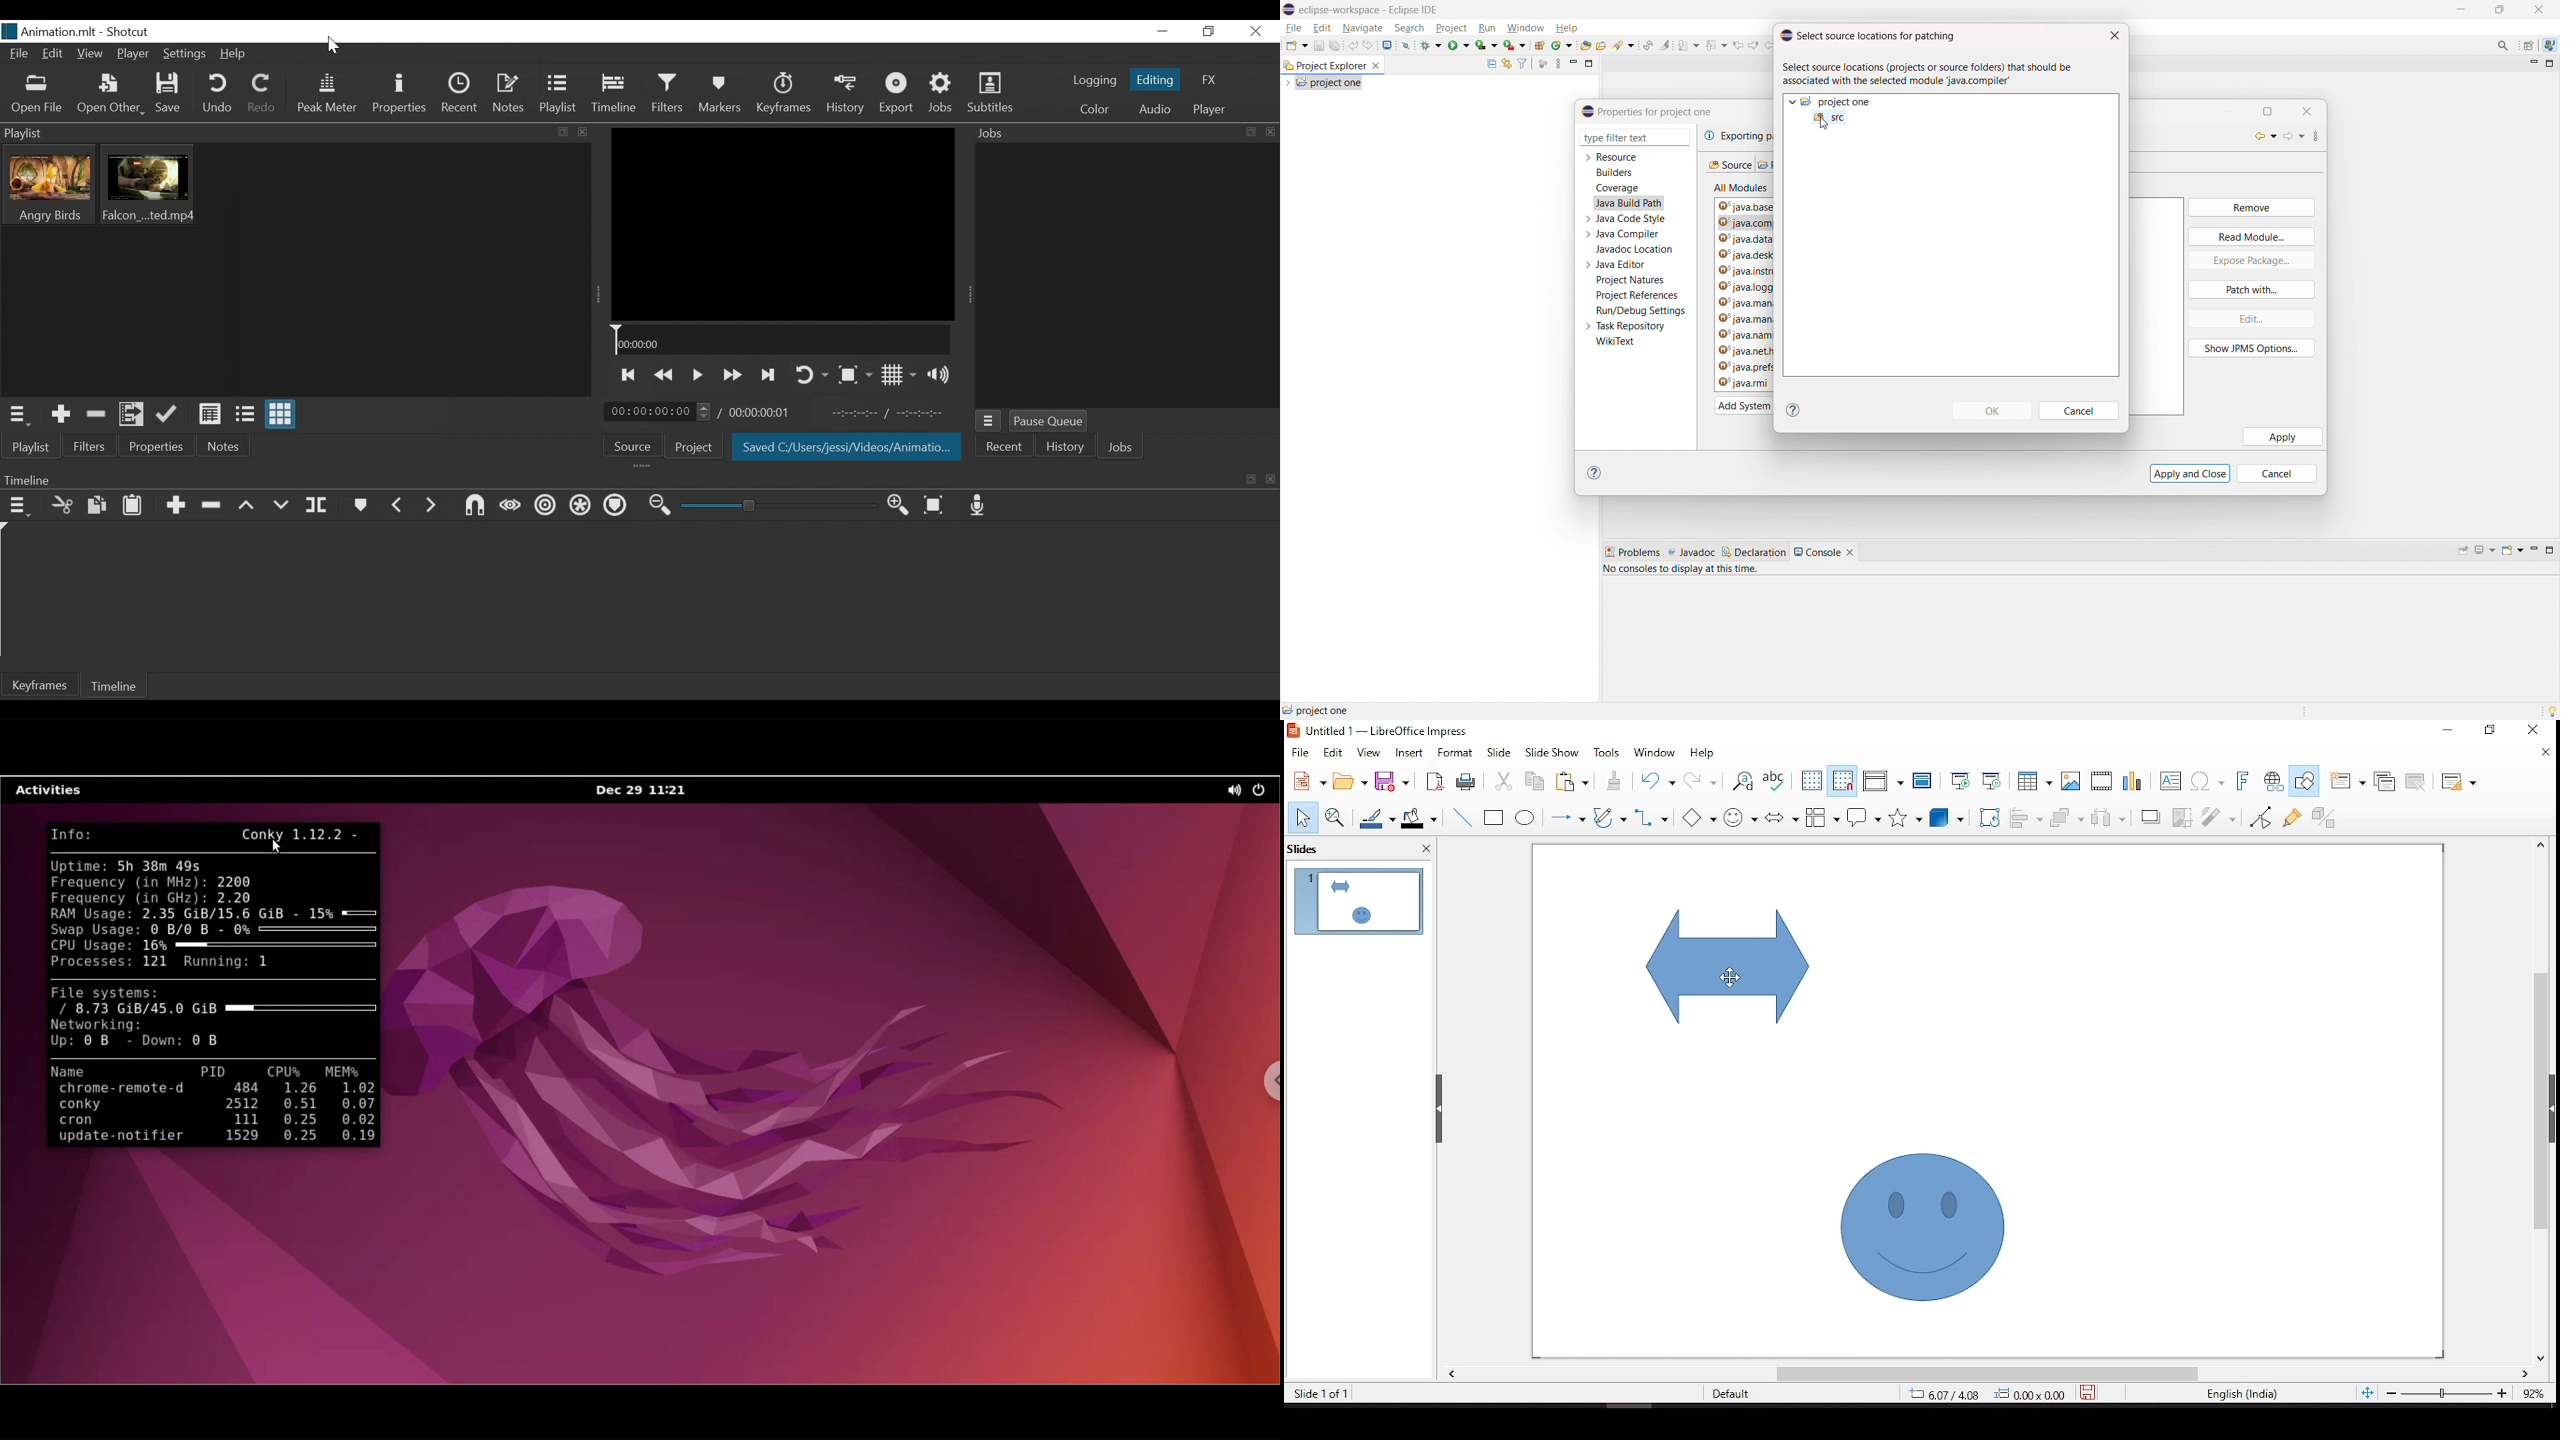  Describe the element at coordinates (2088, 1393) in the screenshot. I see `save` at that location.